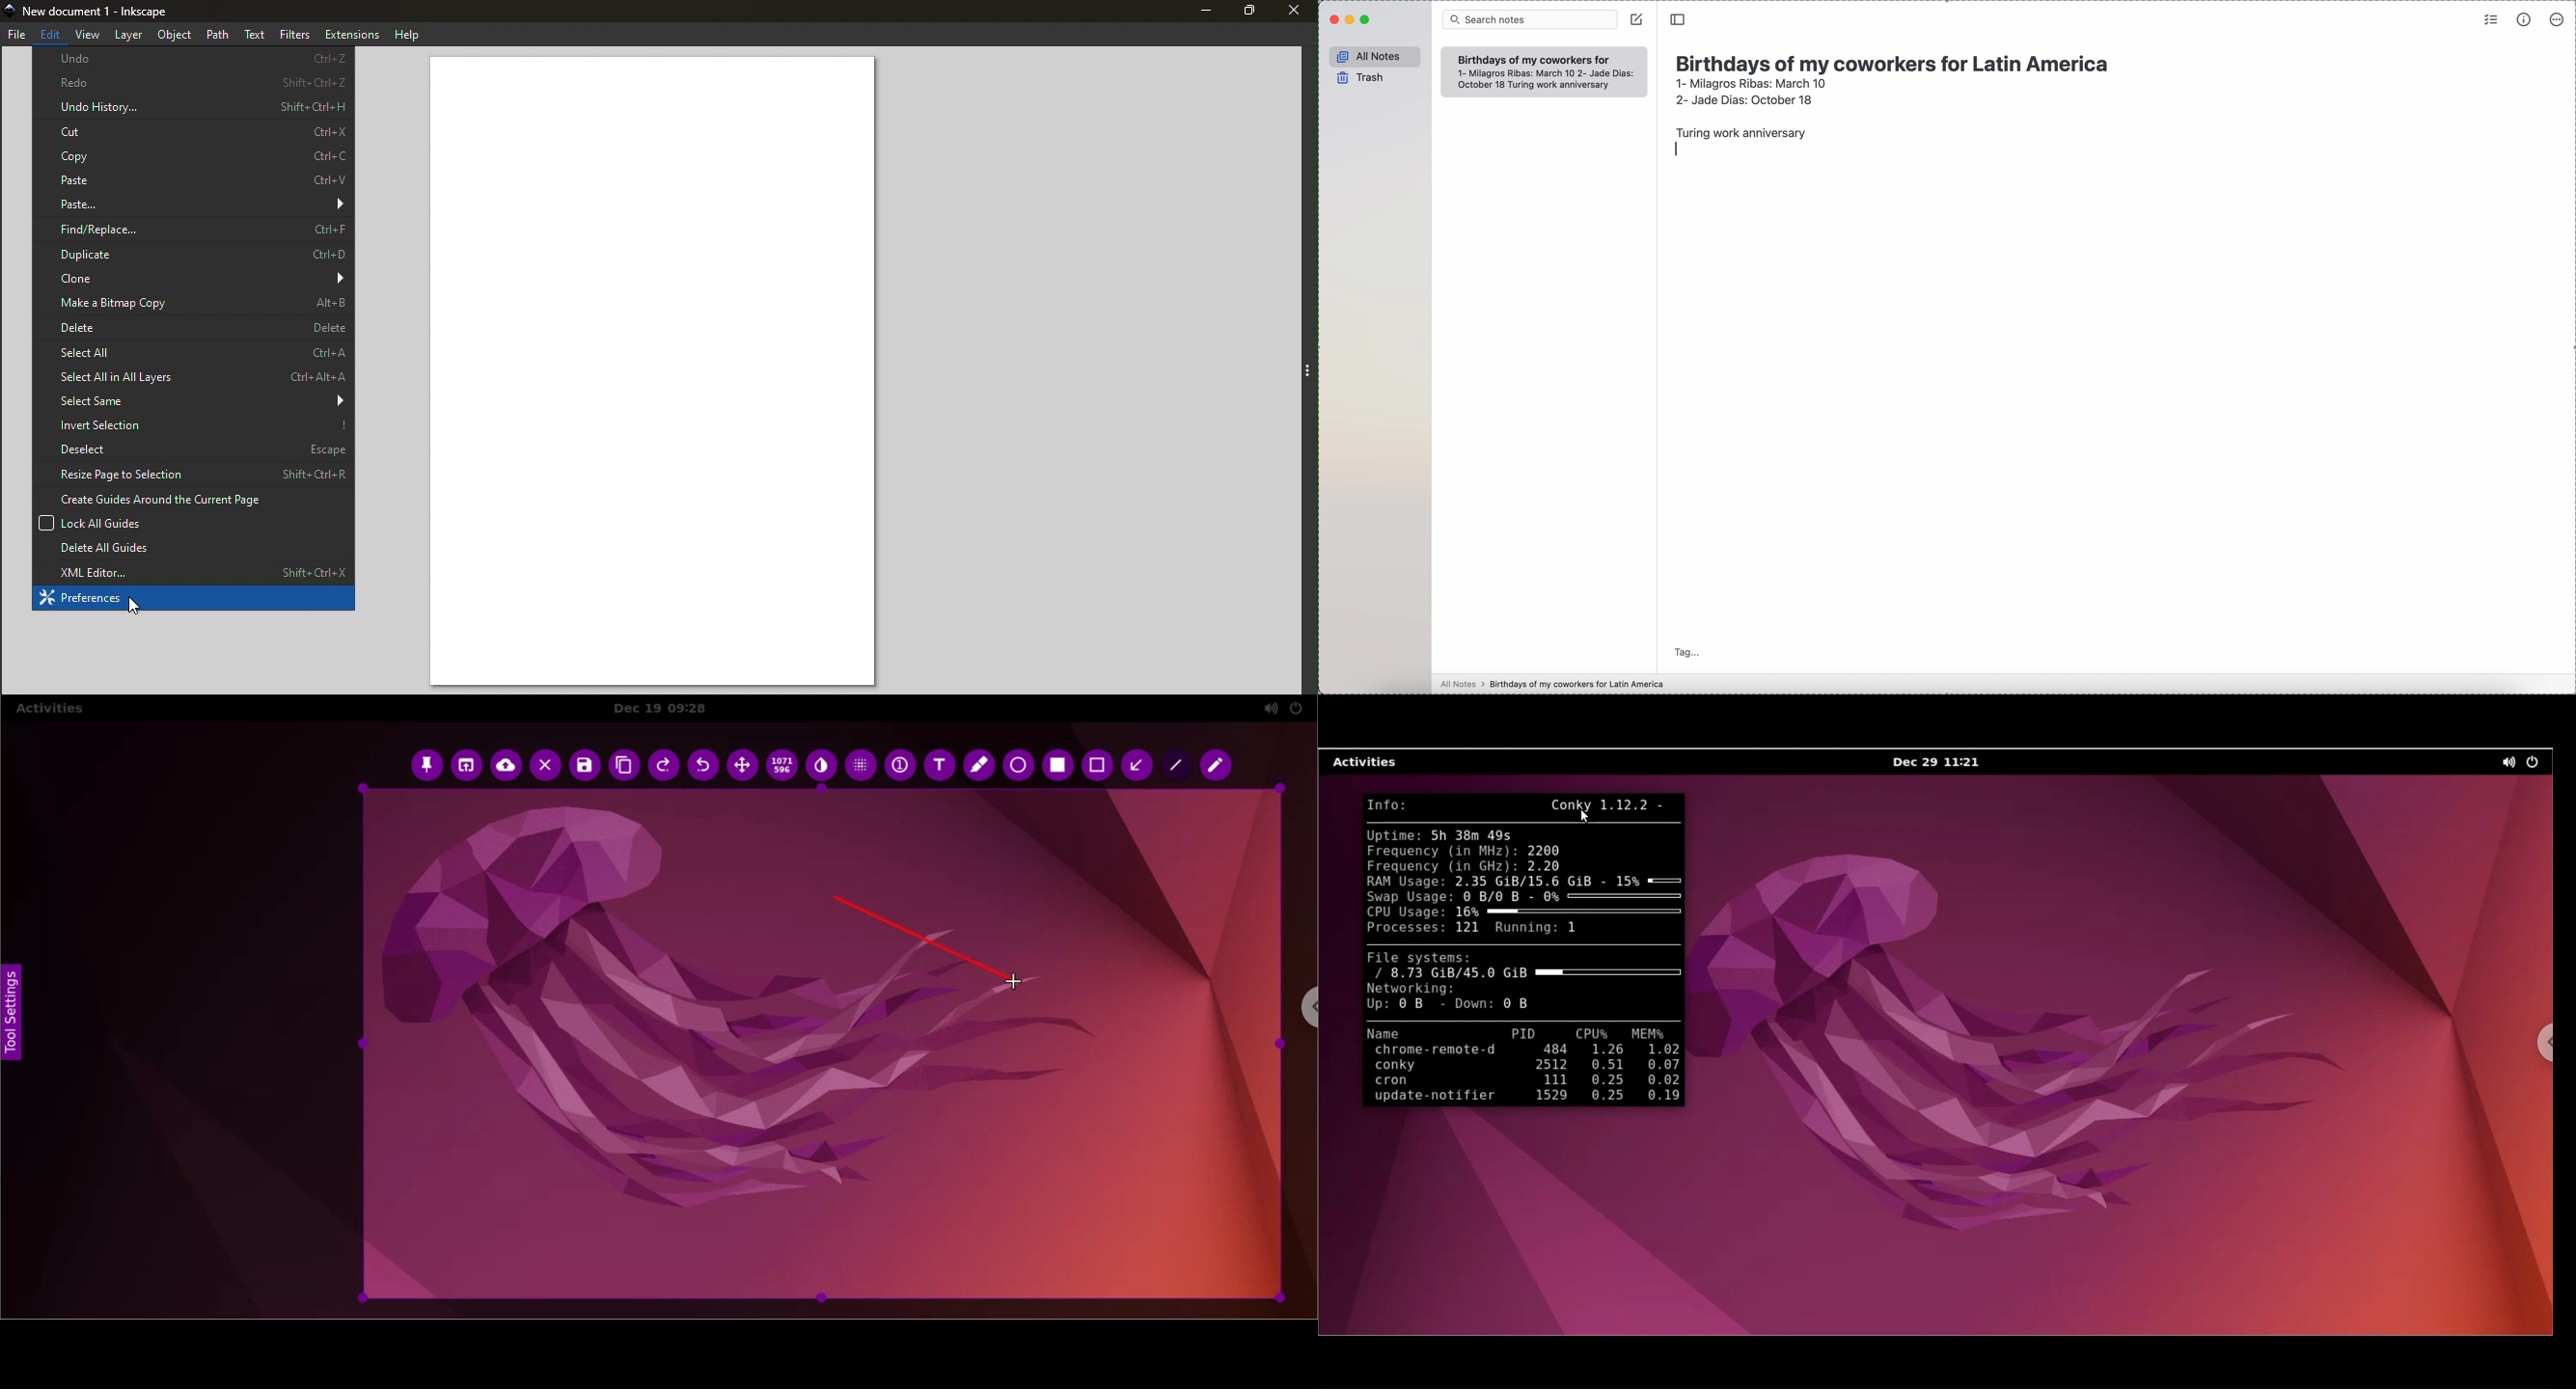  What do you see at coordinates (50, 35) in the screenshot?
I see `Edit` at bounding box center [50, 35].